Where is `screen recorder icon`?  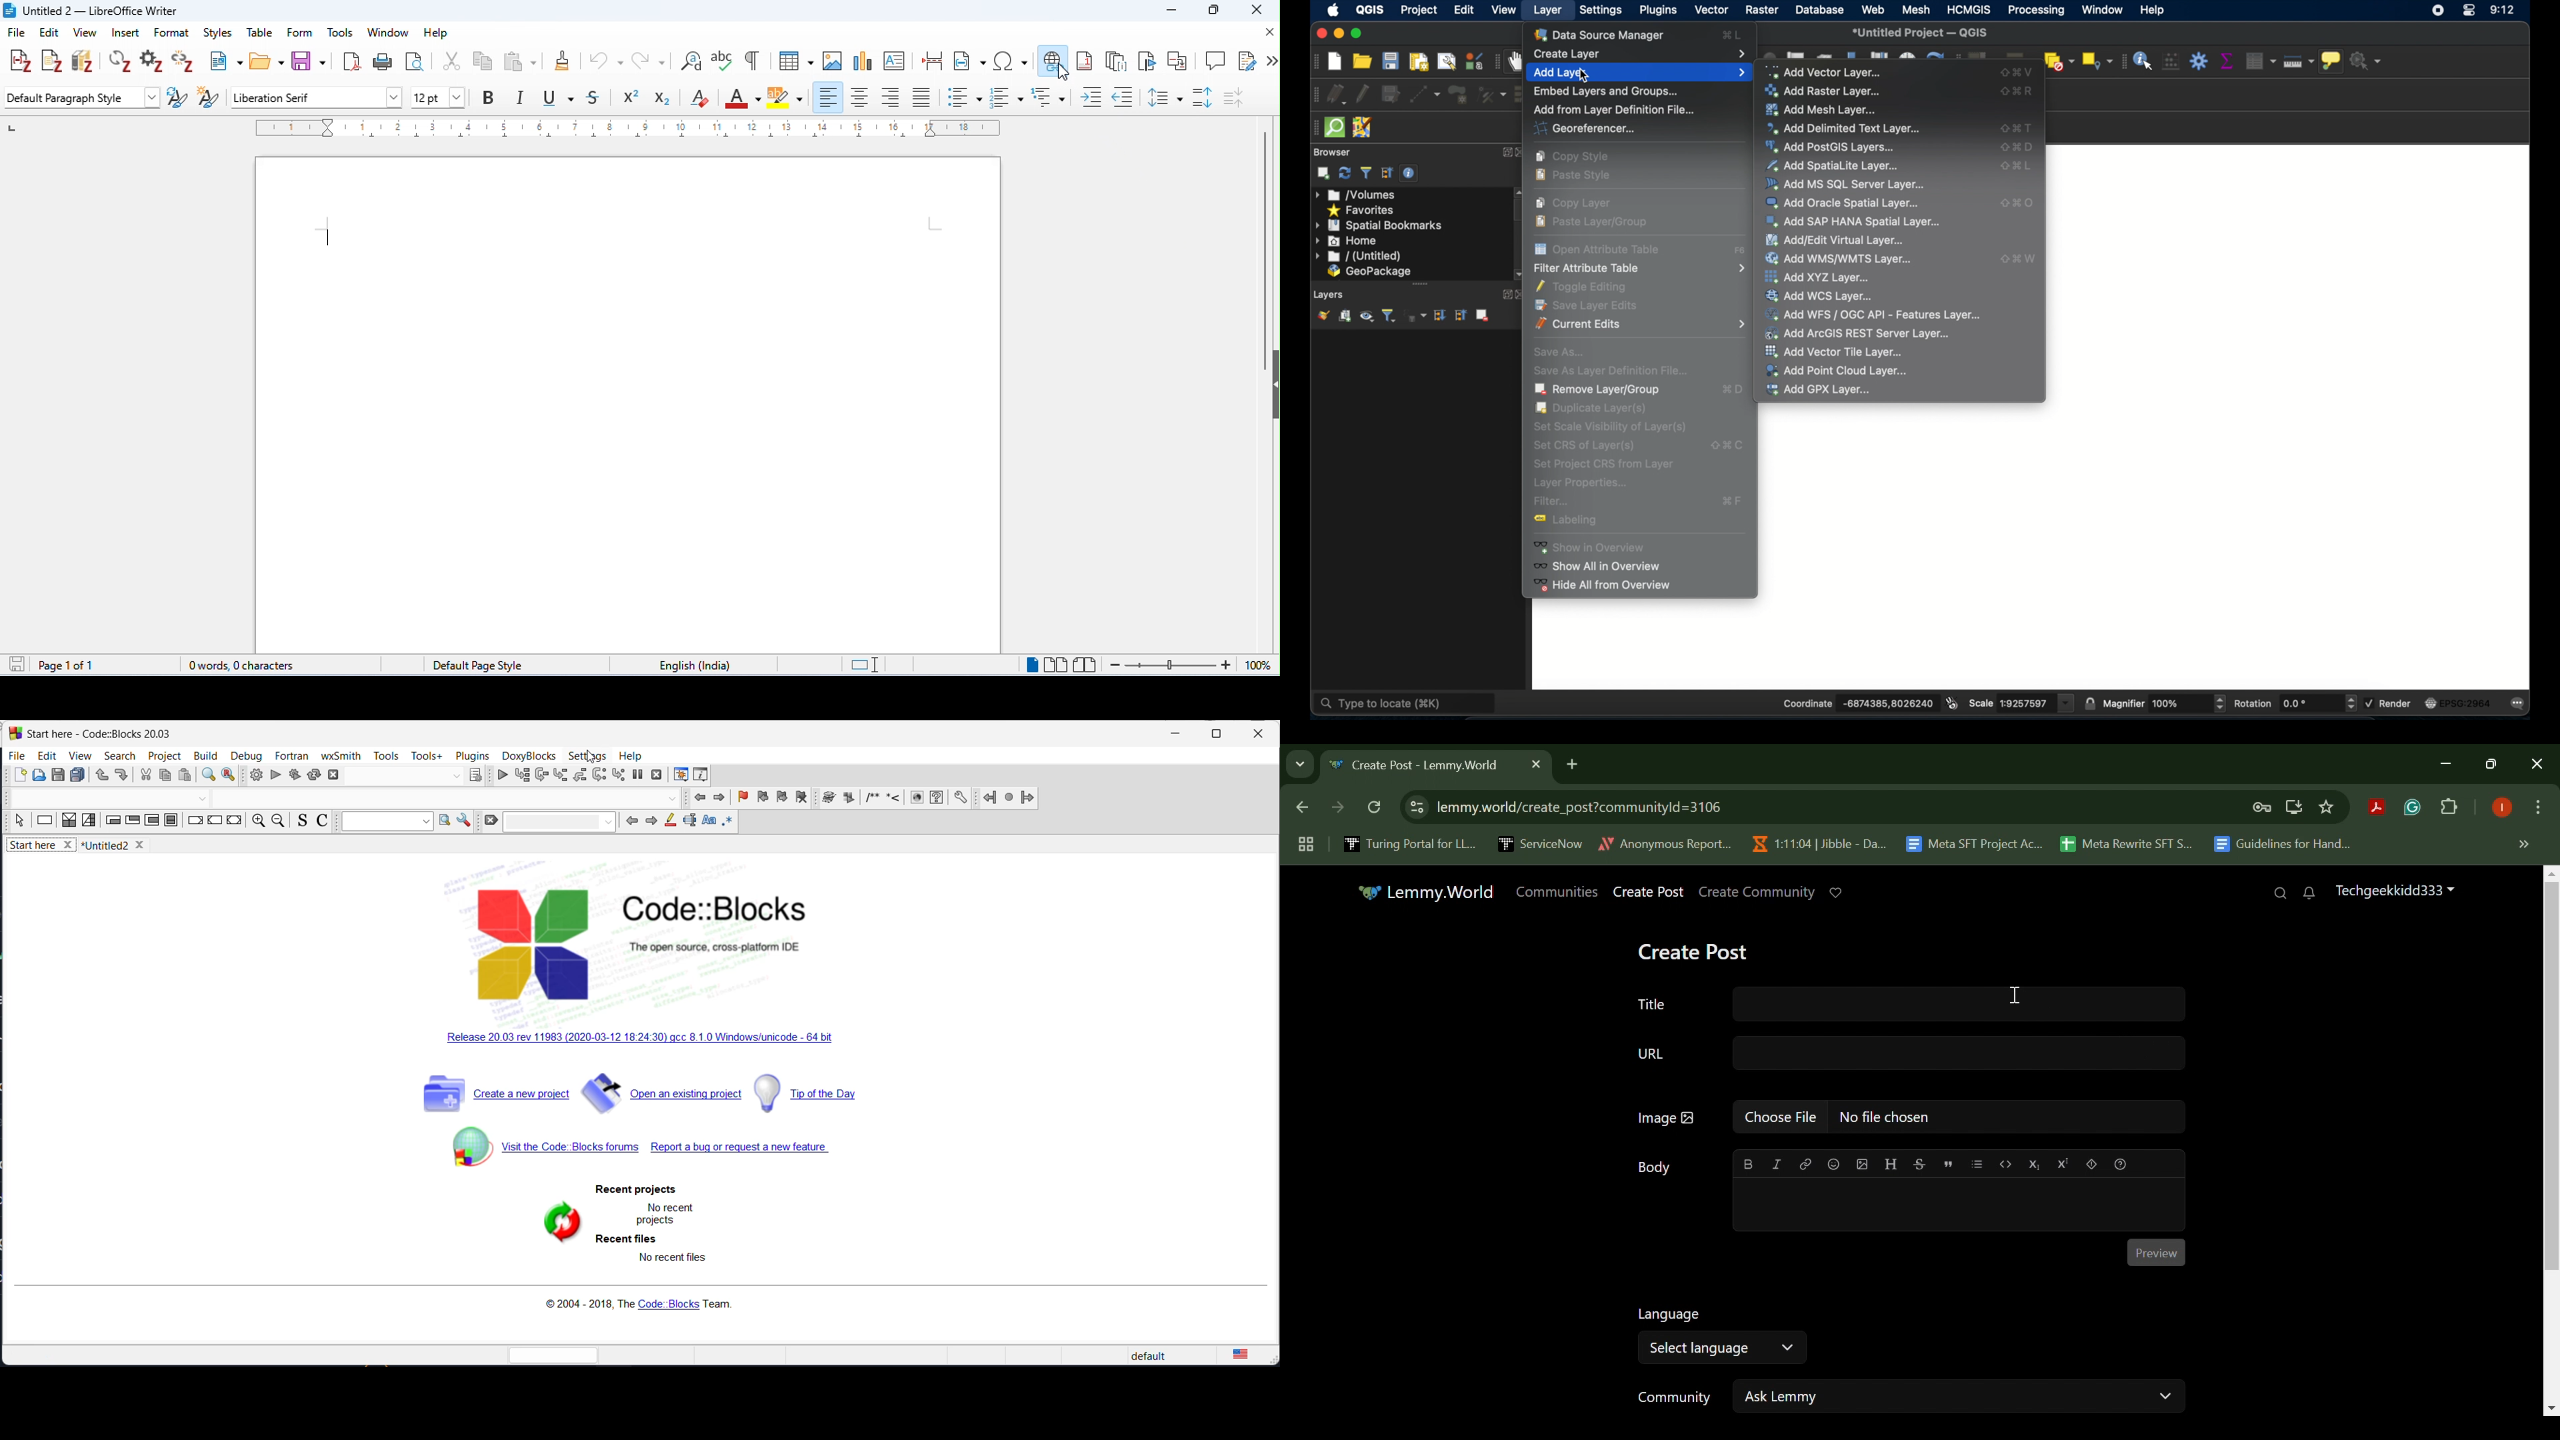 screen recorder icon is located at coordinates (2438, 9).